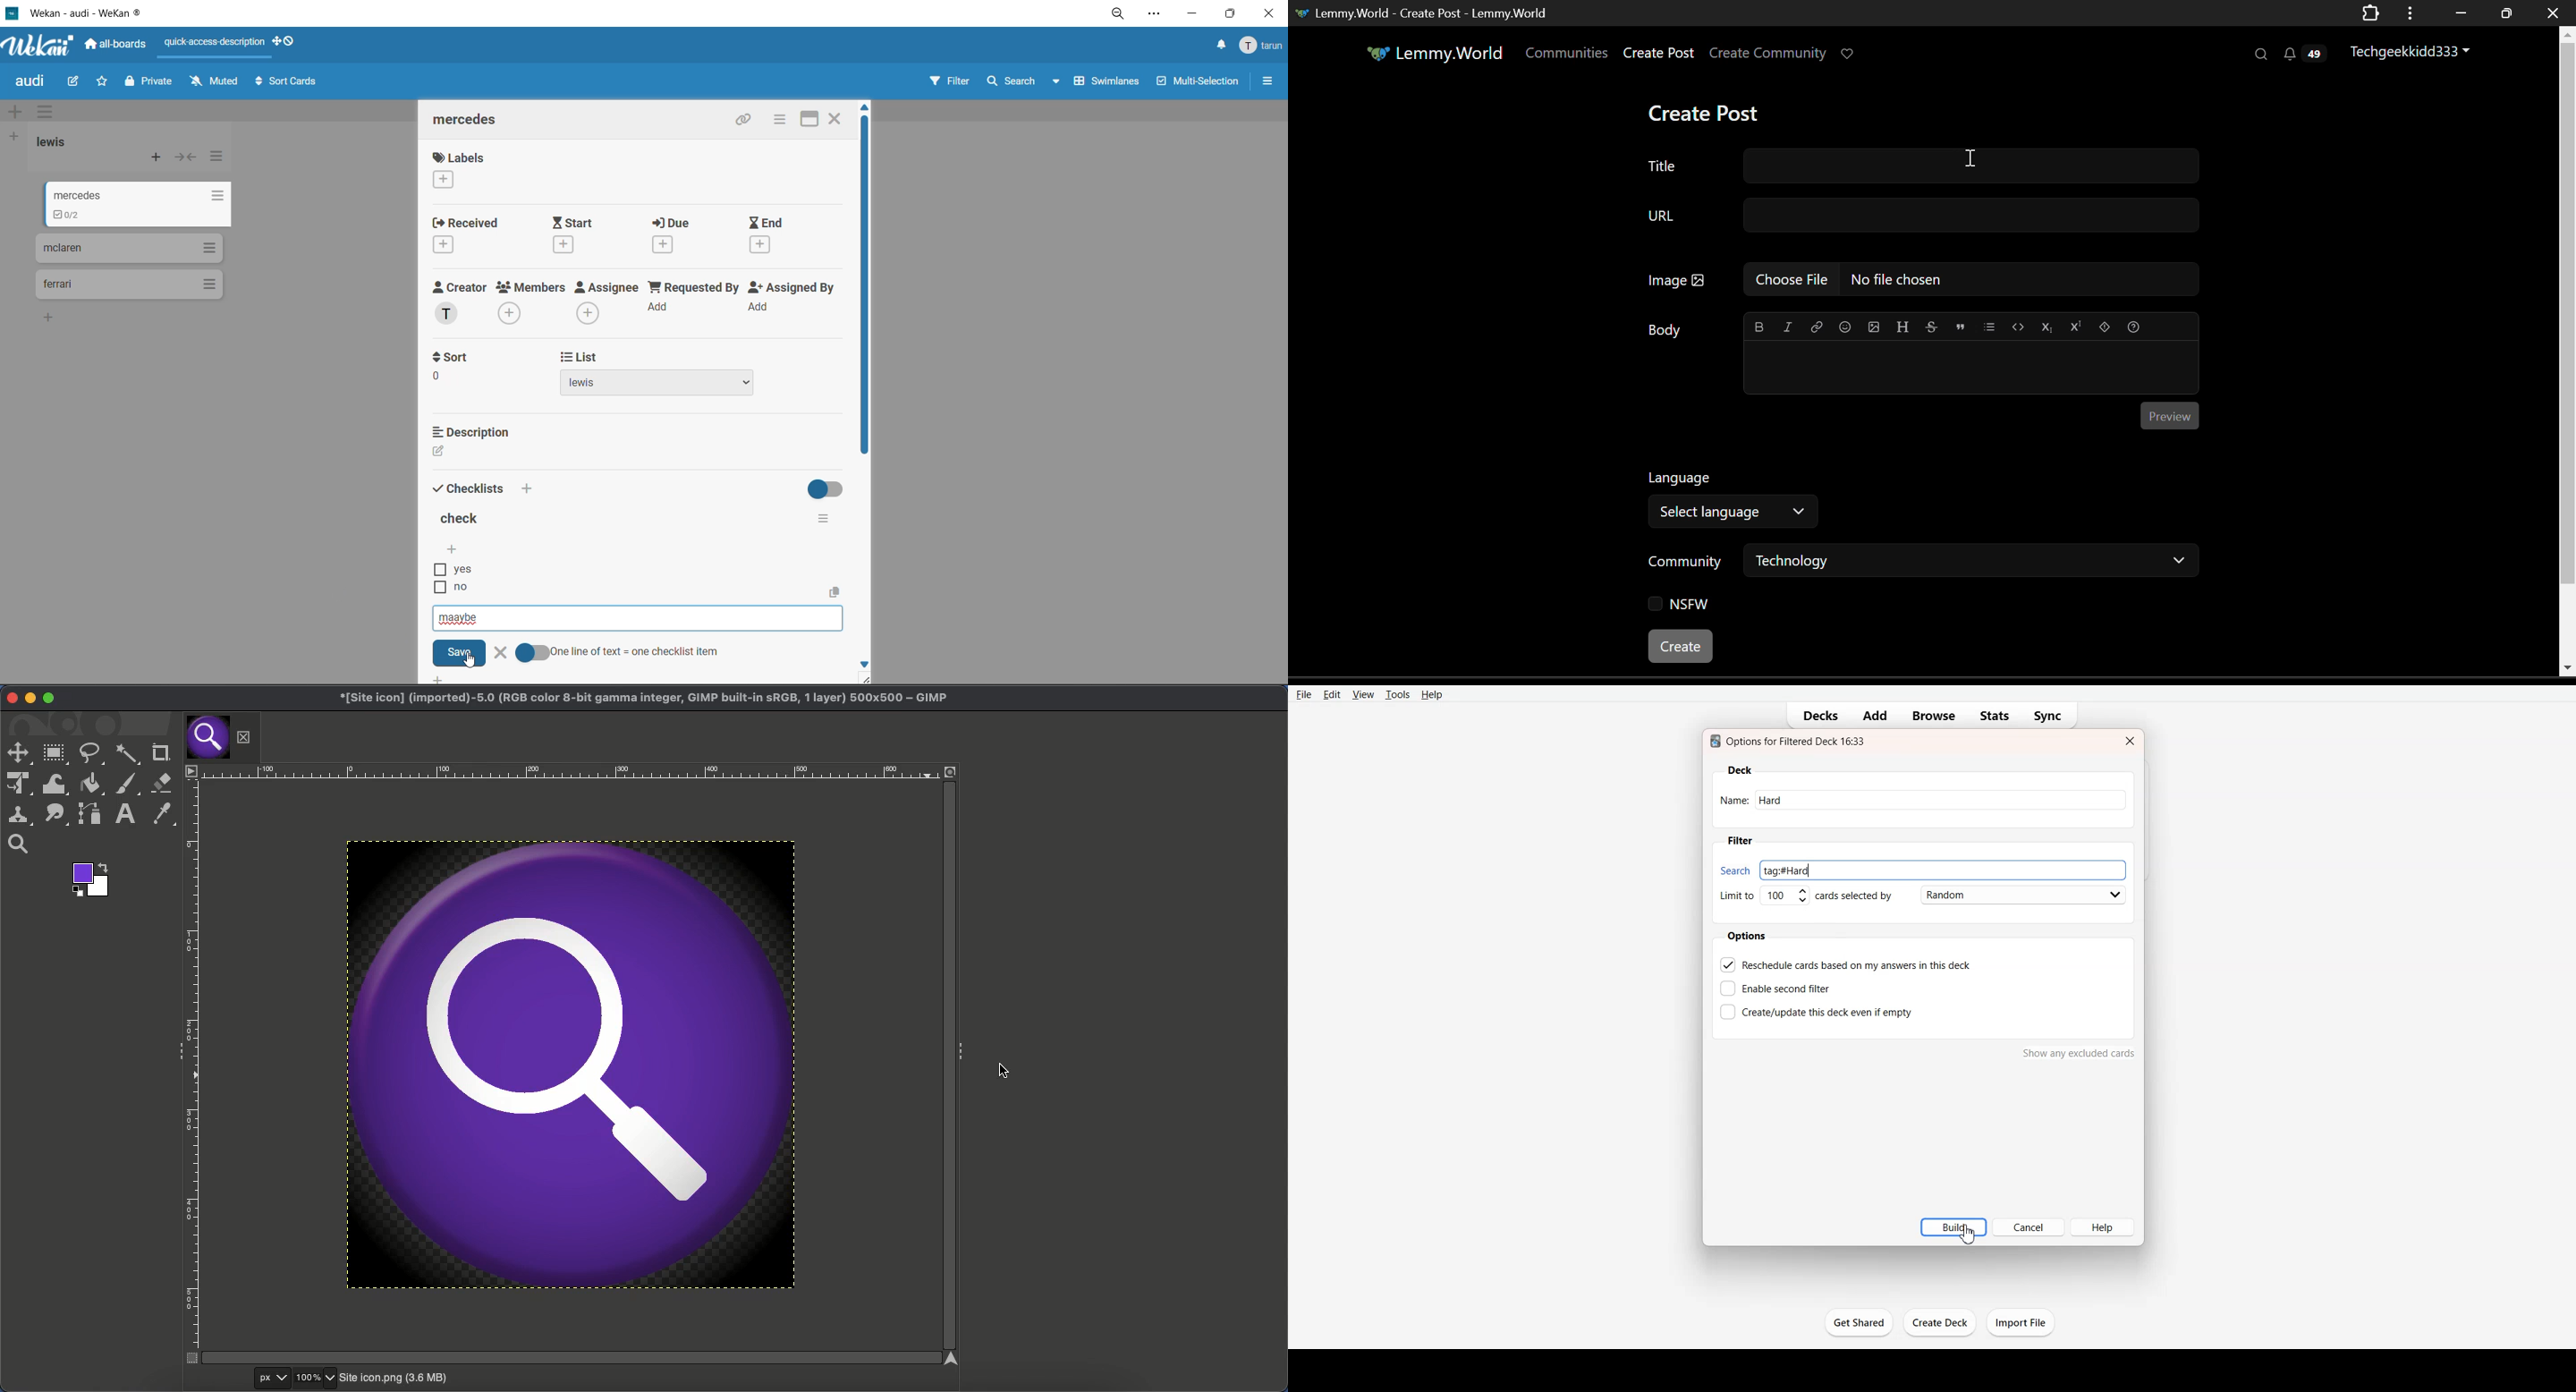 The image size is (2576, 1400). What do you see at coordinates (1304, 694) in the screenshot?
I see `File` at bounding box center [1304, 694].